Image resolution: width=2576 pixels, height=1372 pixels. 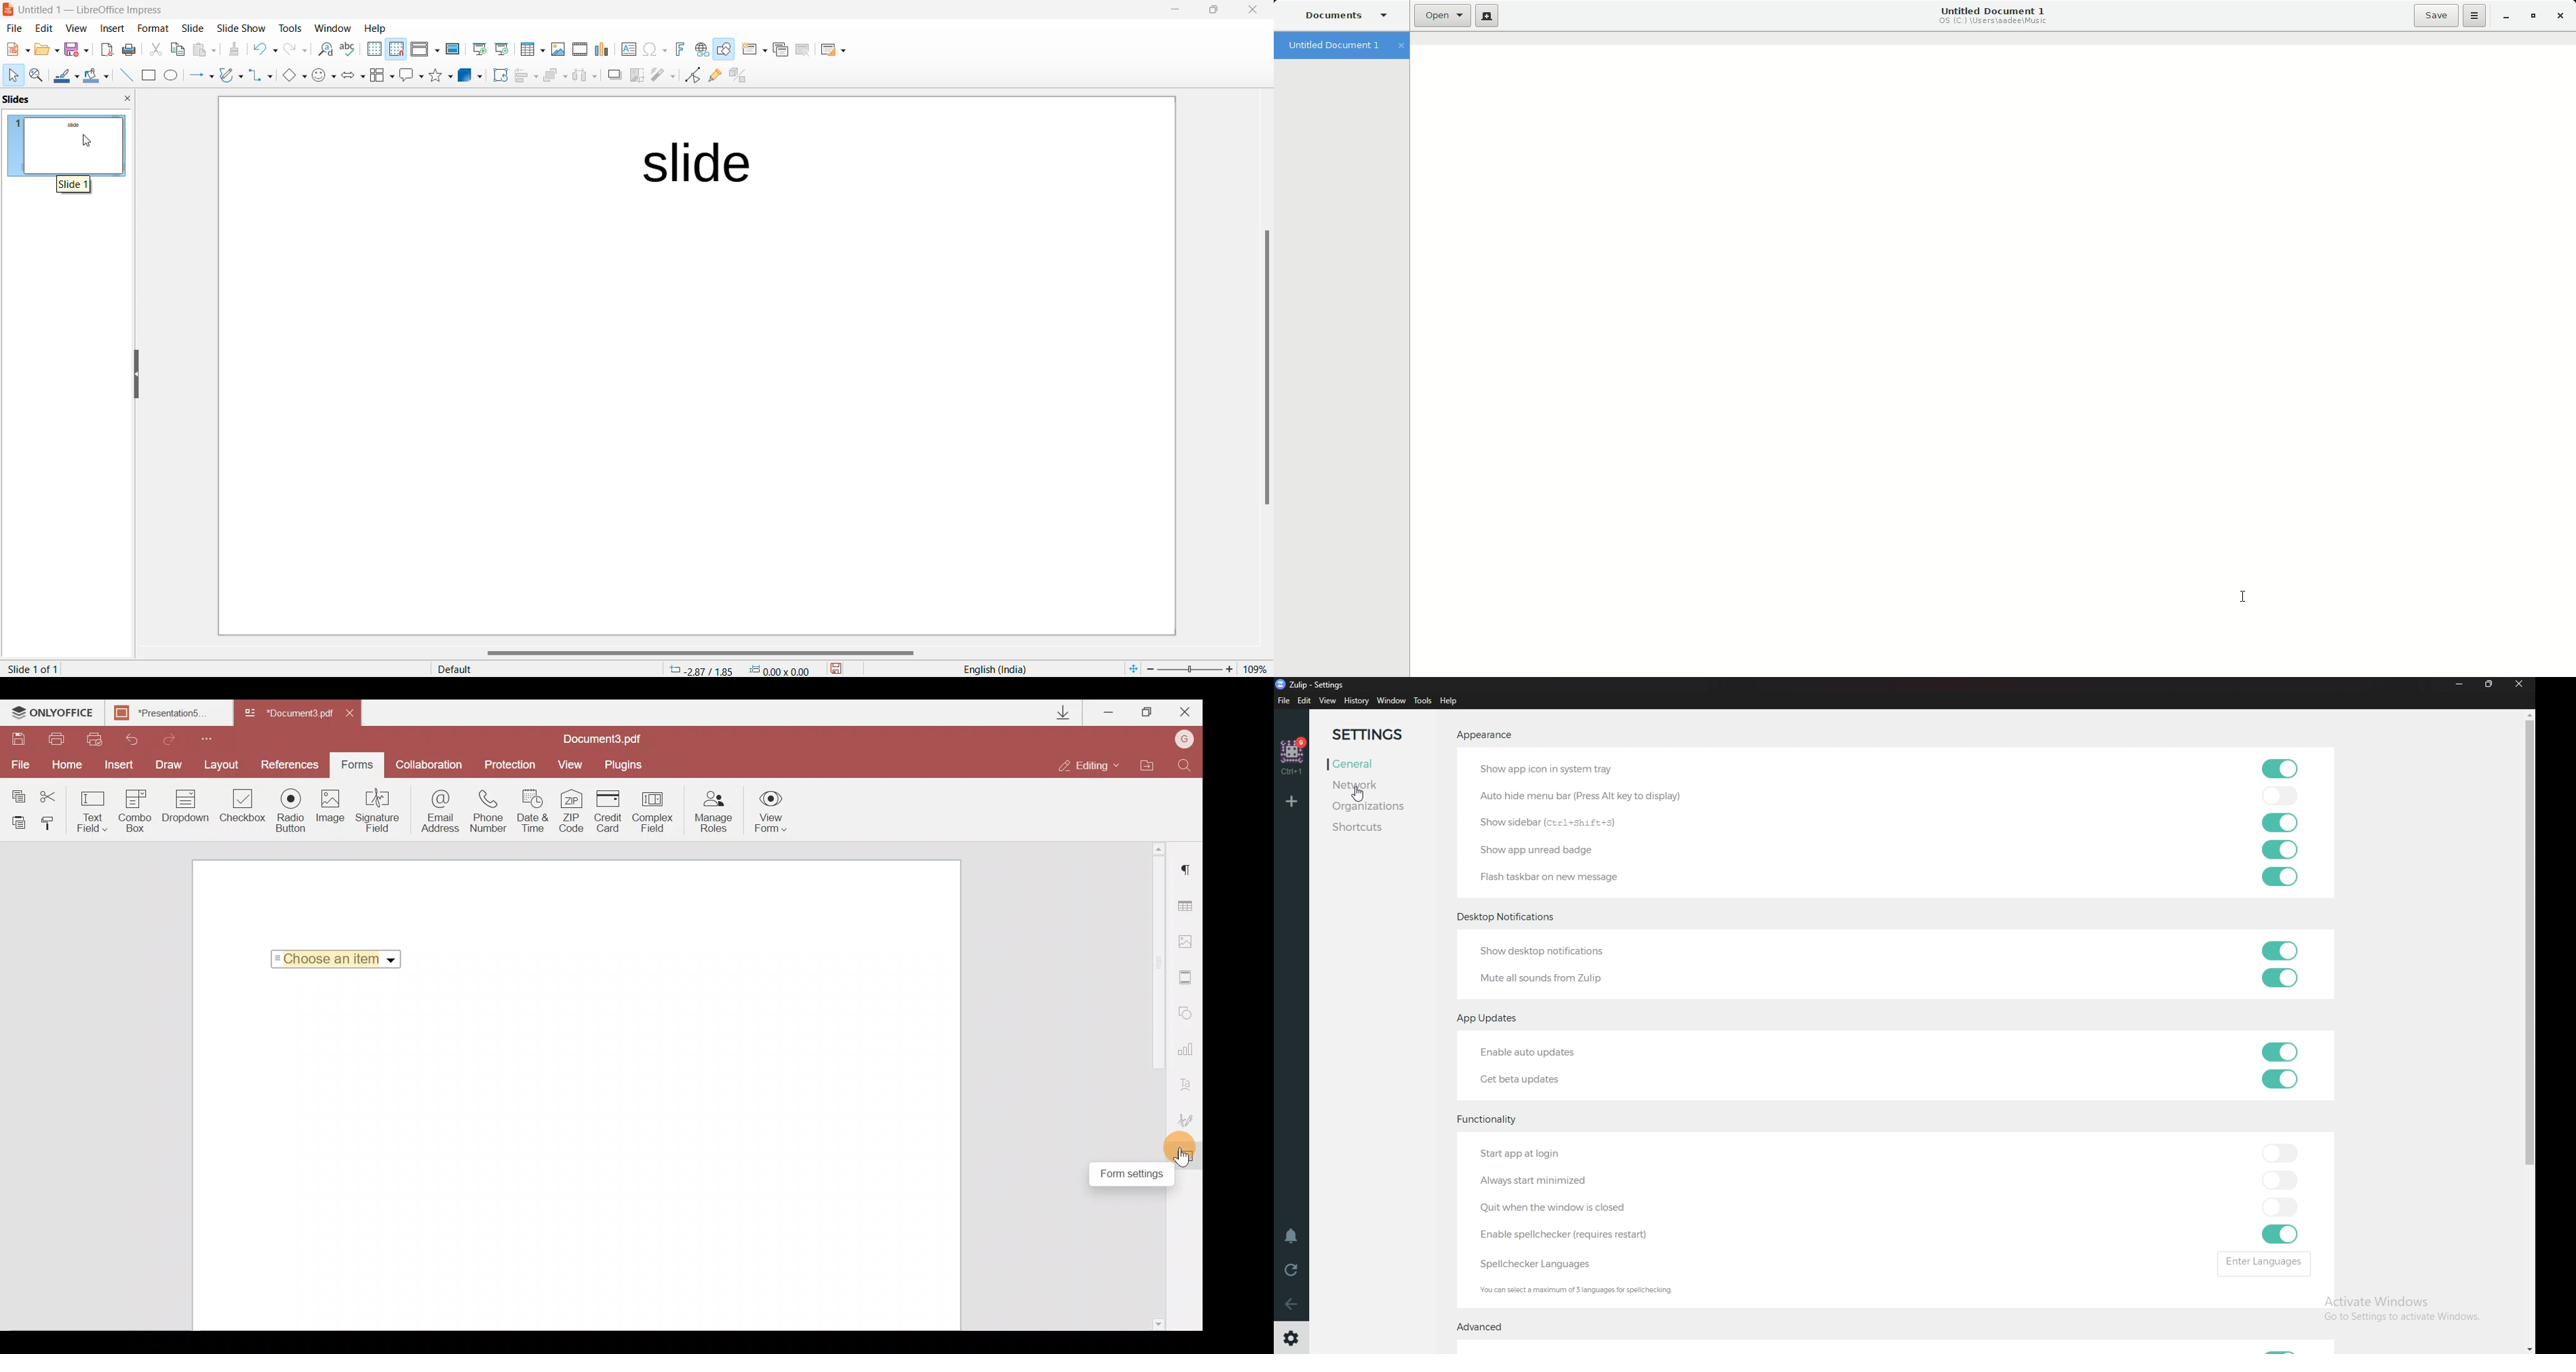 I want to click on Duplicate slide, so click(x=778, y=52).